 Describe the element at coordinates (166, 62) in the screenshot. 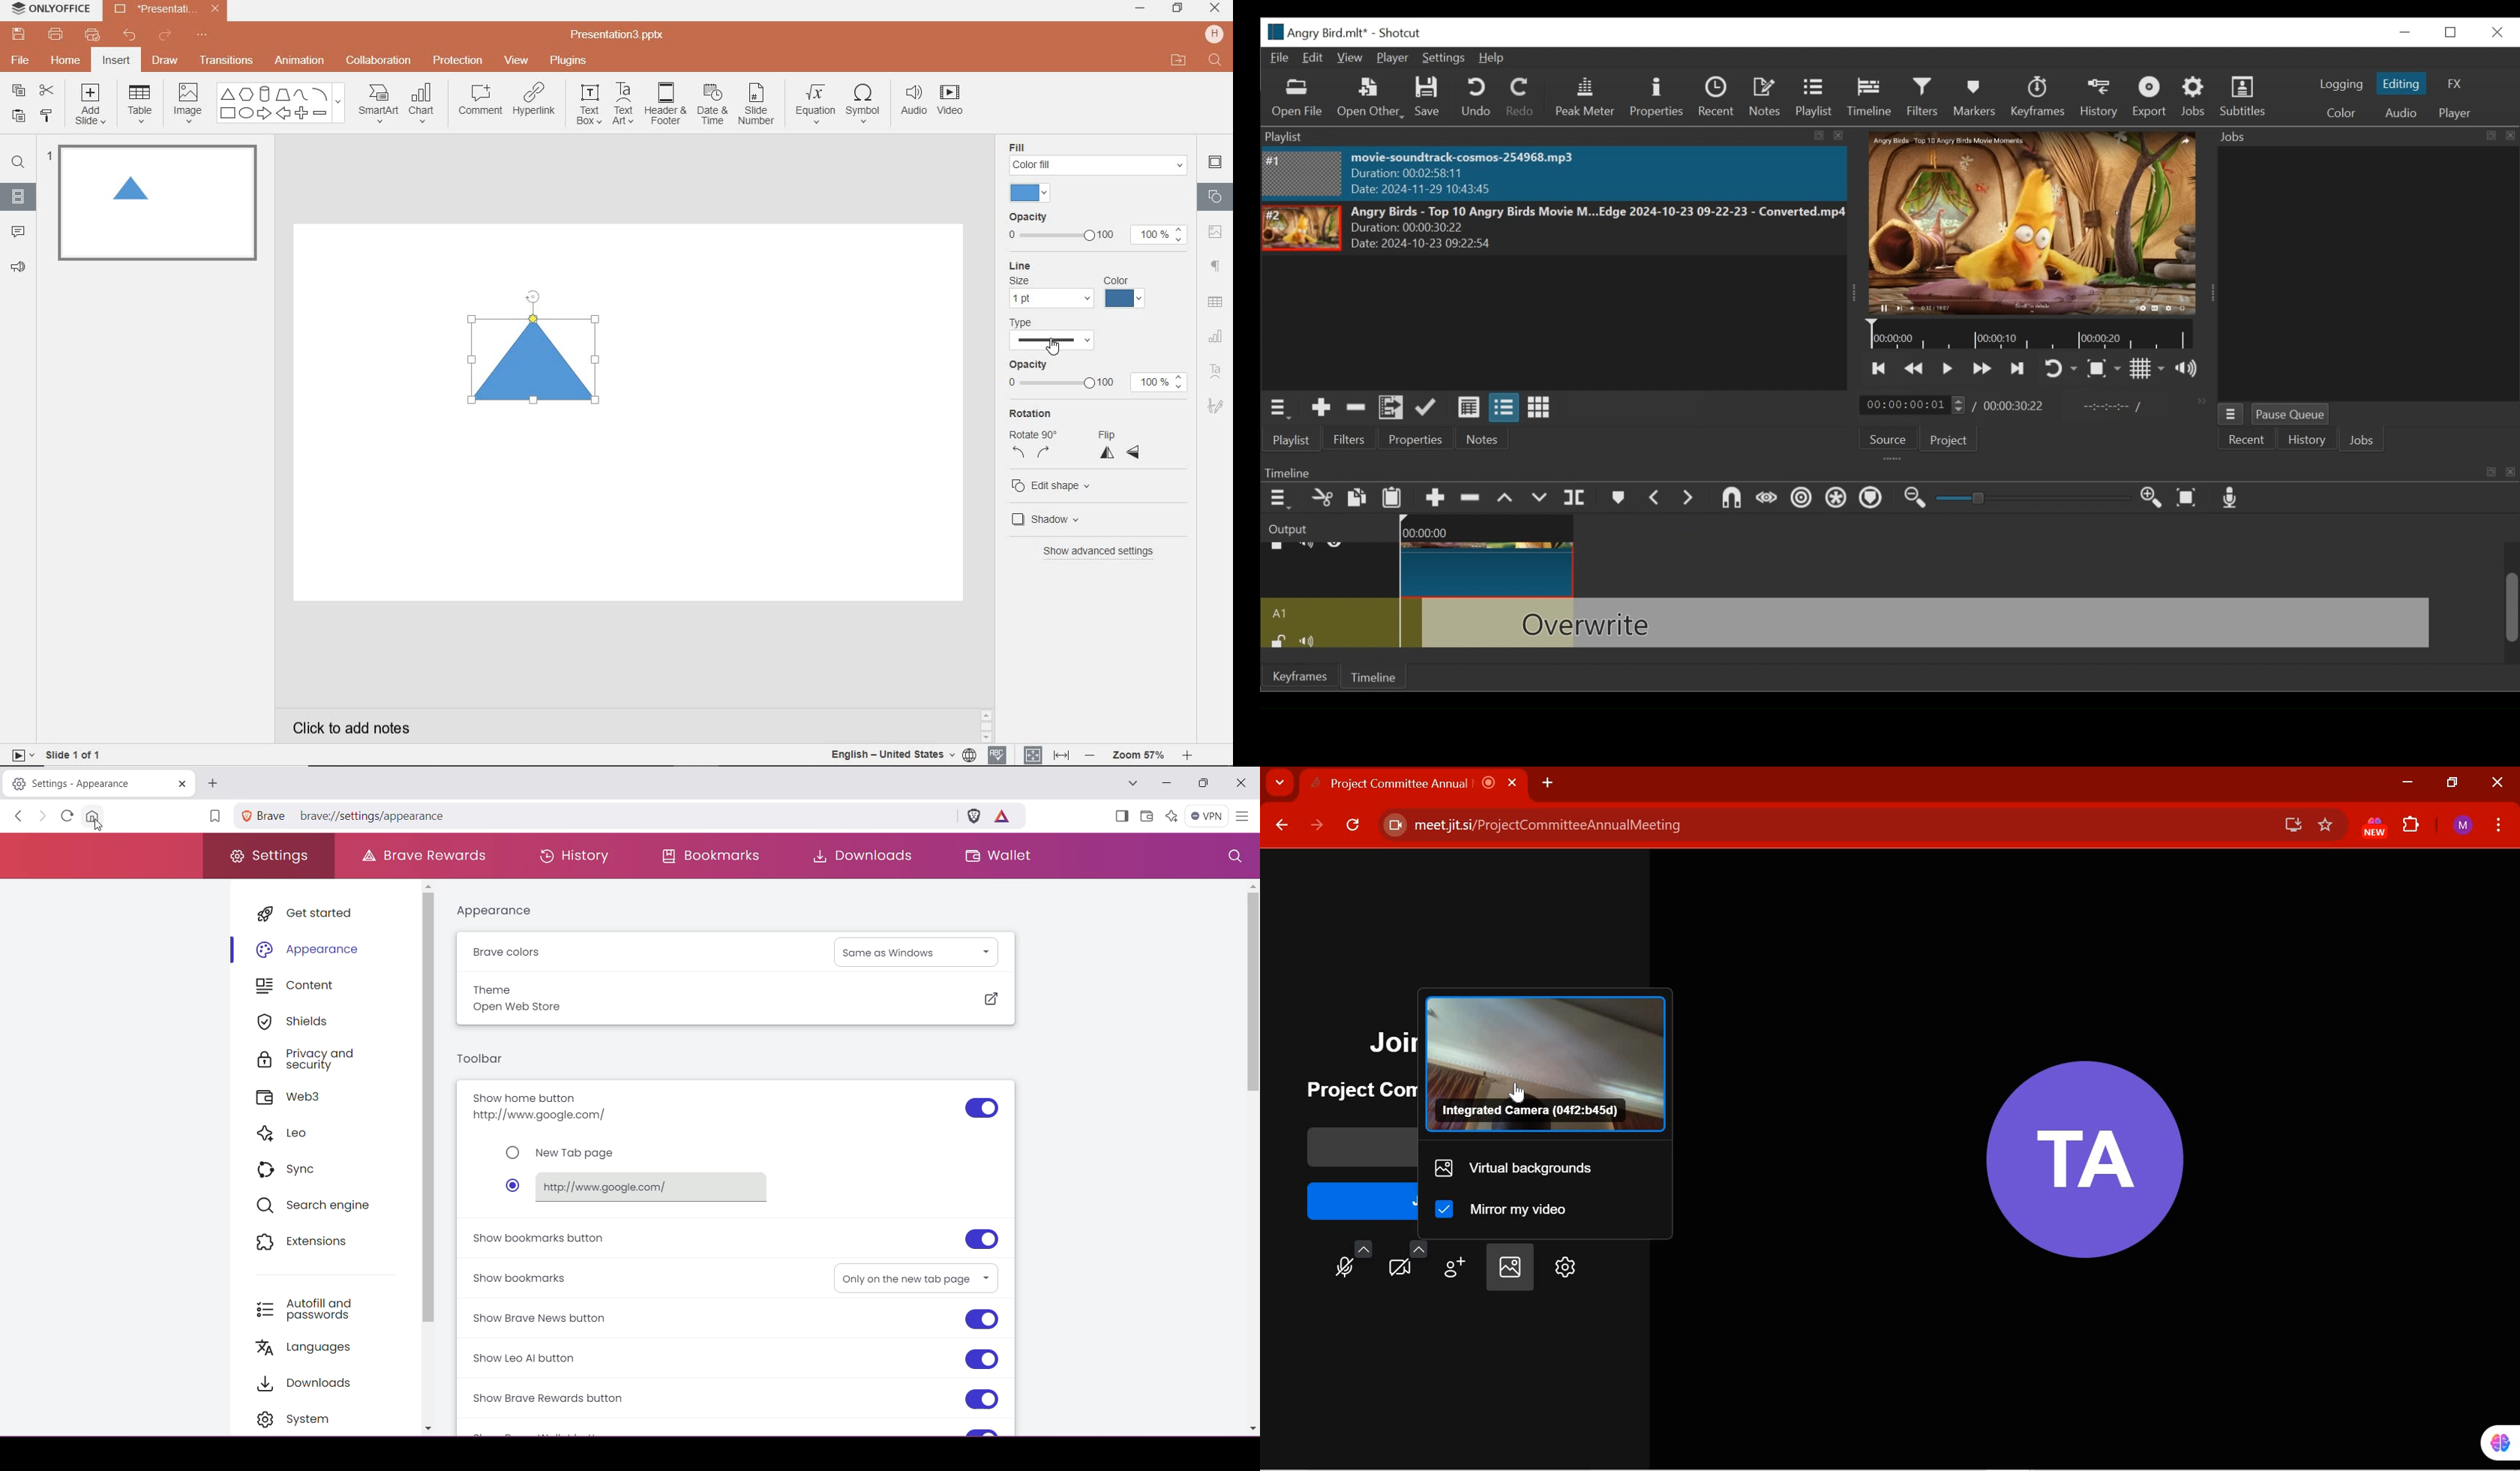

I see `DRAW` at that location.